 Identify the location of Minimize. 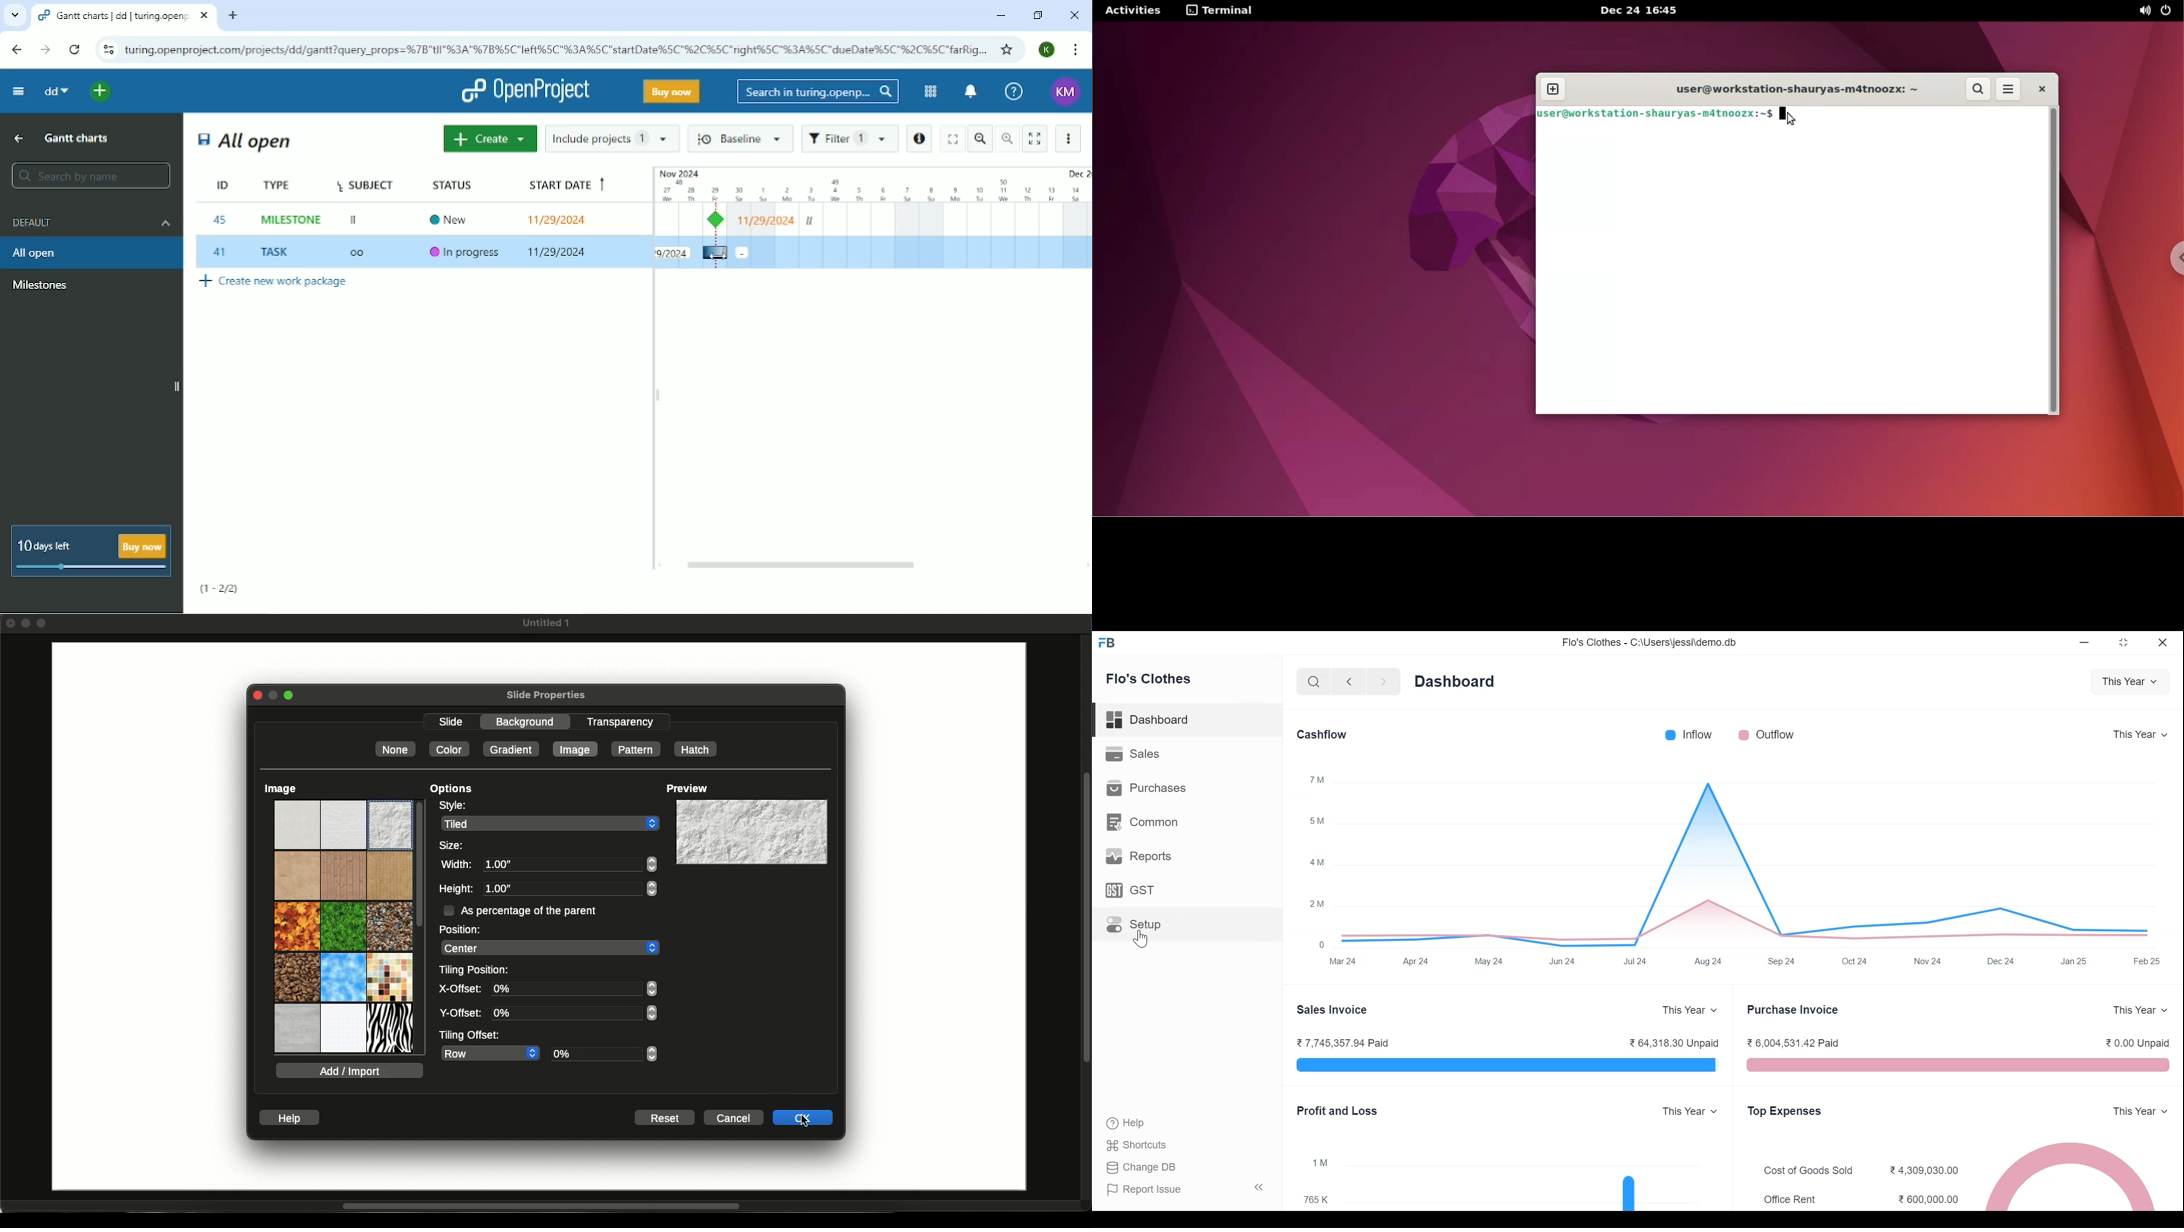
(272, 696).